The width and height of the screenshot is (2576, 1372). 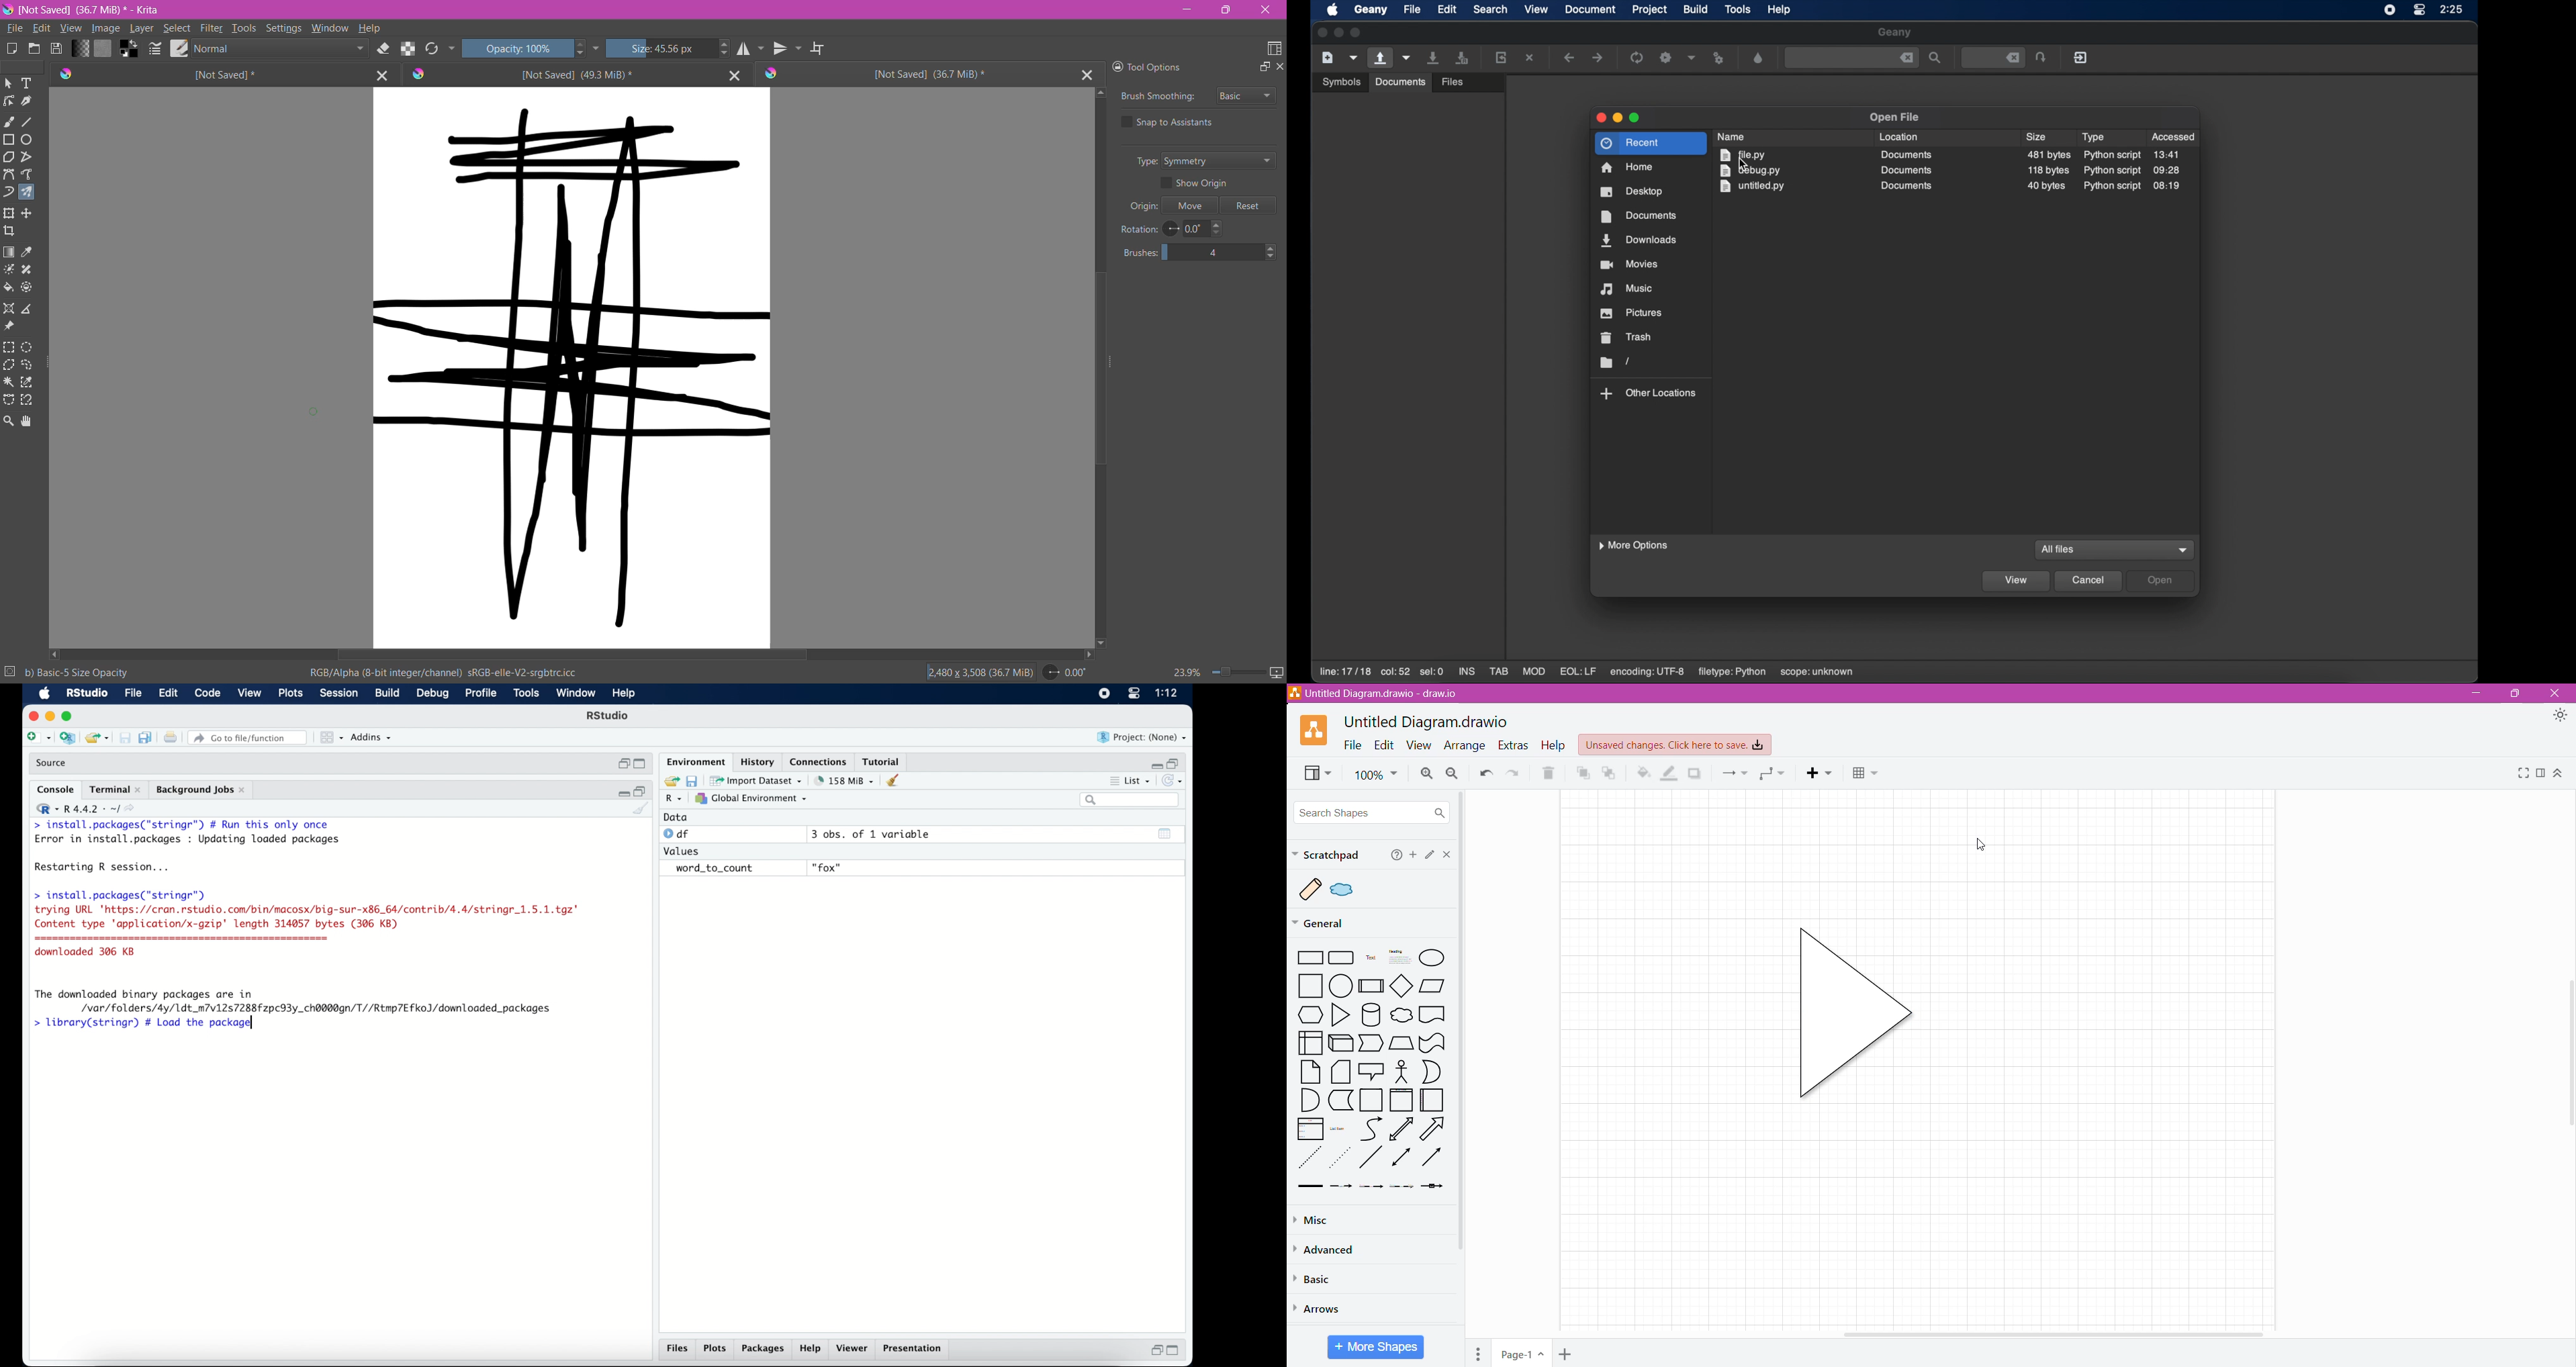 What do you see at coordinates (2453, 9) in the screenshot?
I see `time` at bounding box center [2453, 9].